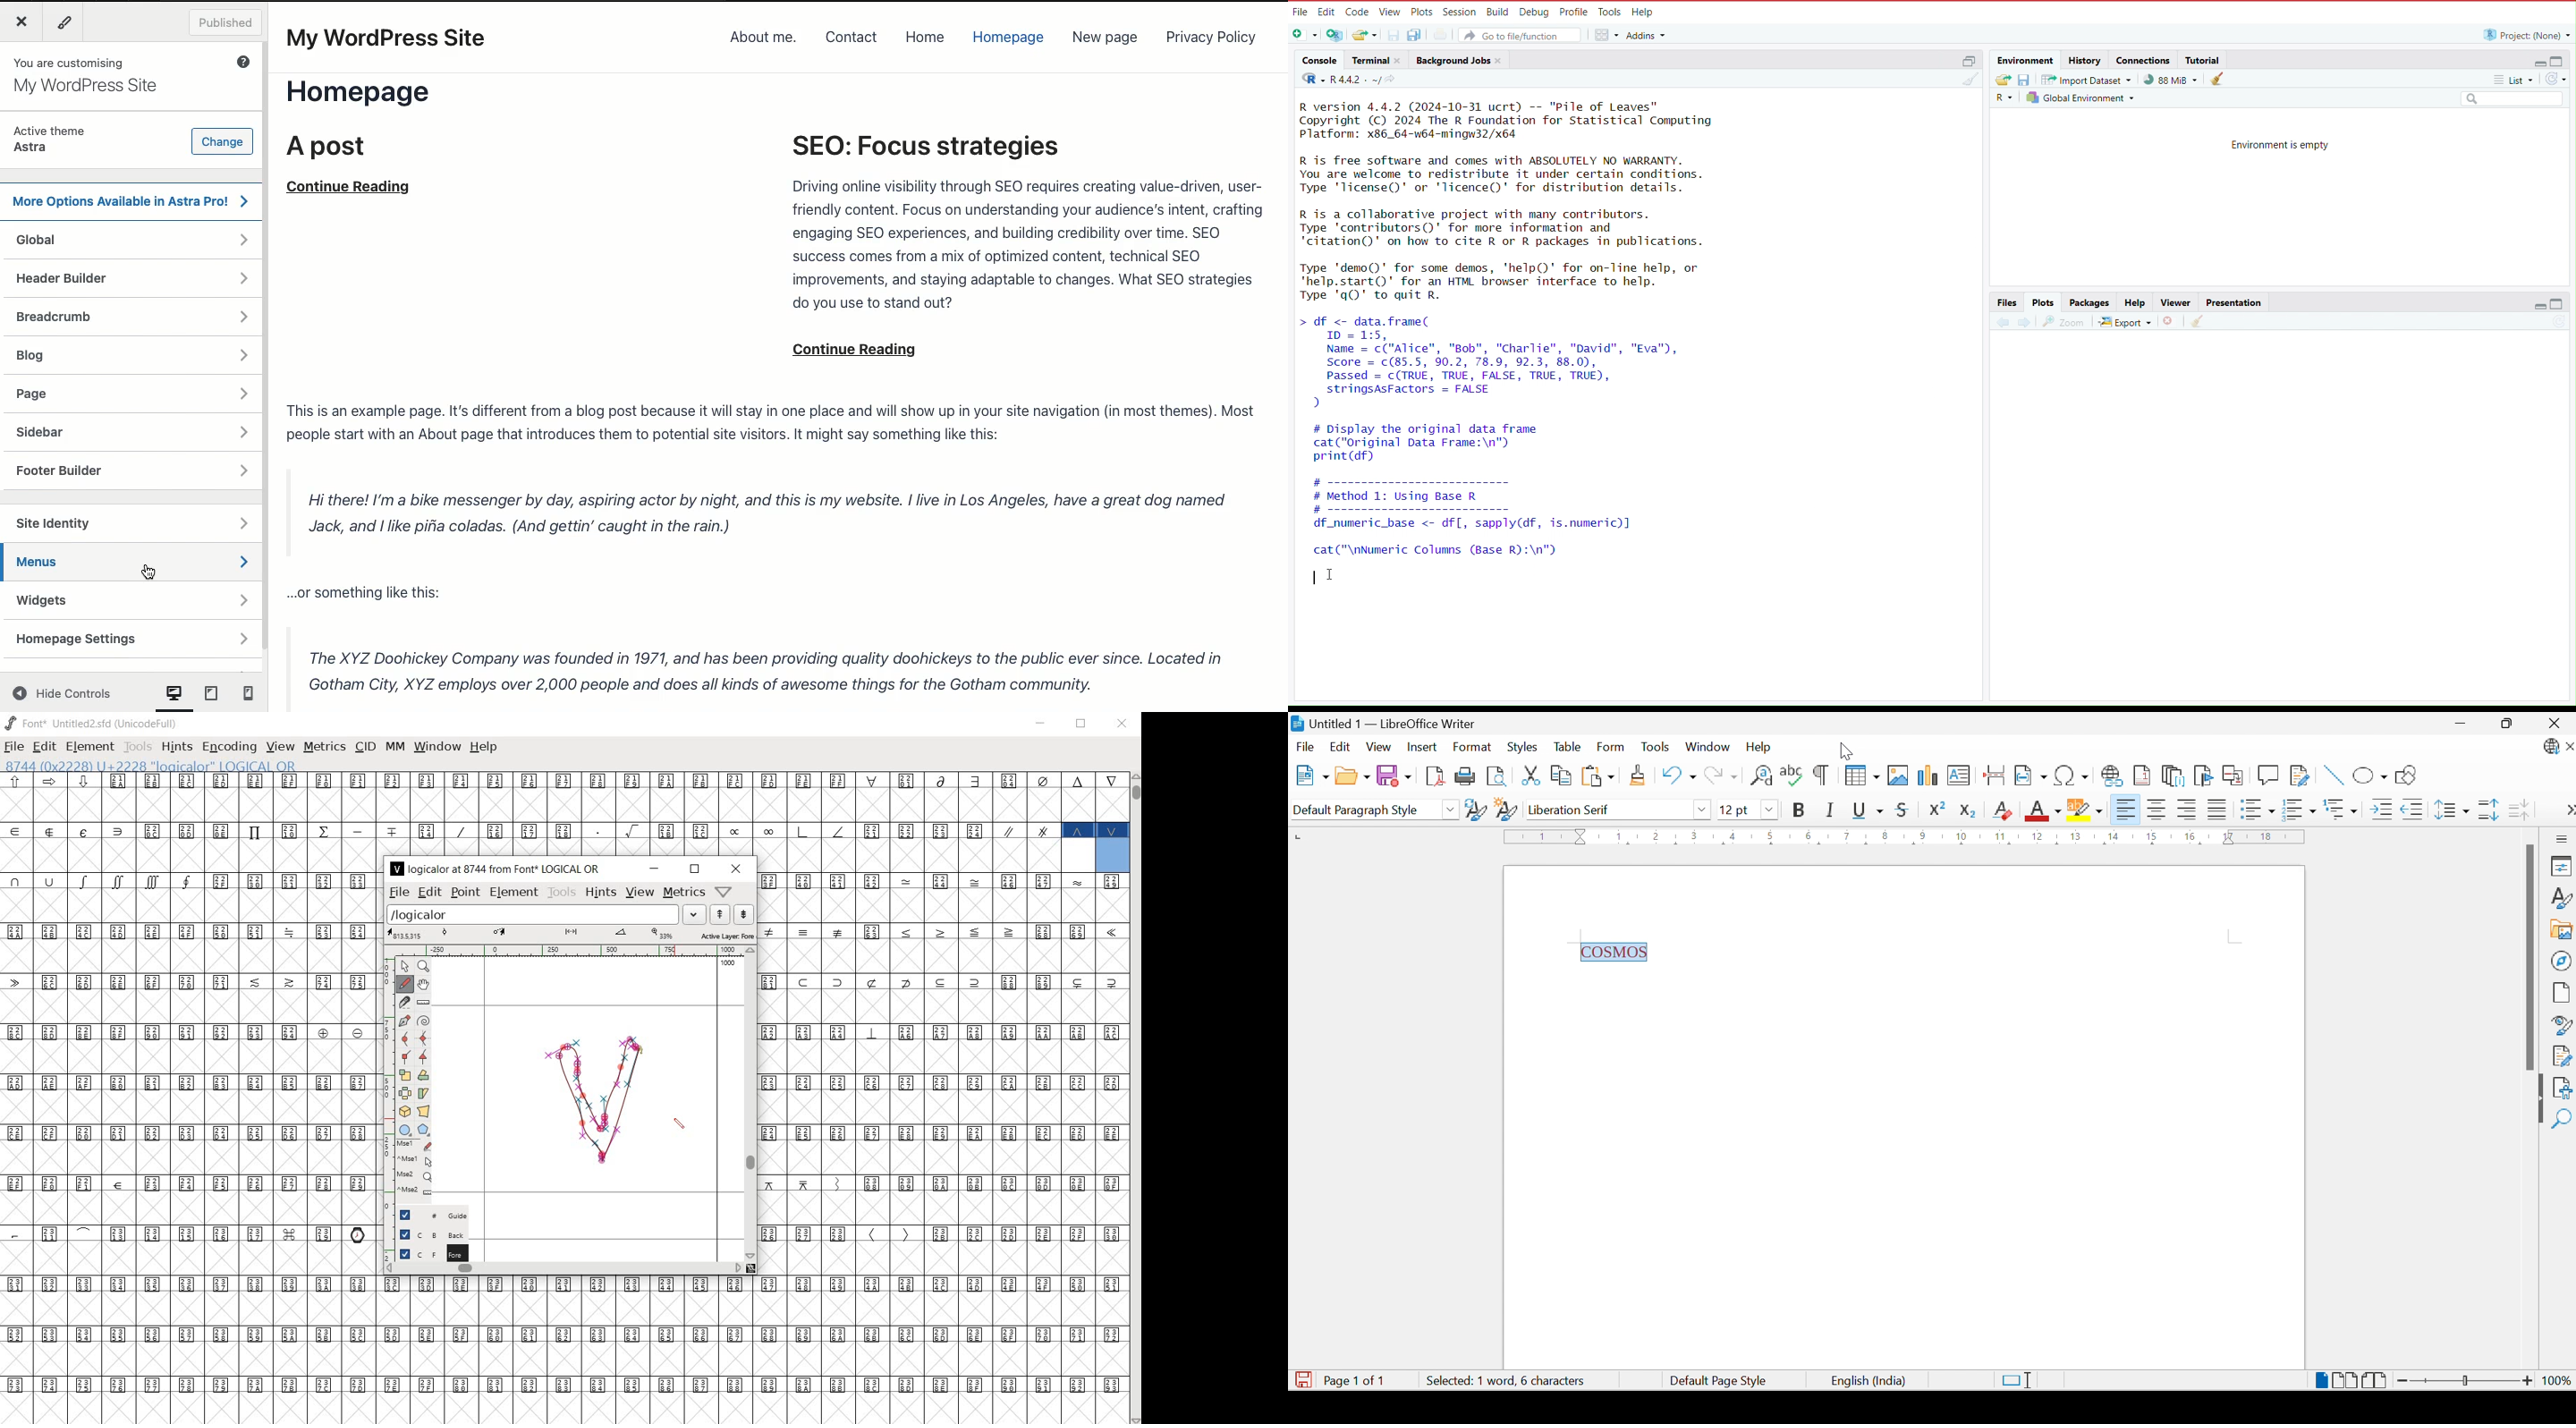  What do you see at coordinates (2003, 97) in the screenshot?
I see `Language select` at bounding box center [2003, 97].